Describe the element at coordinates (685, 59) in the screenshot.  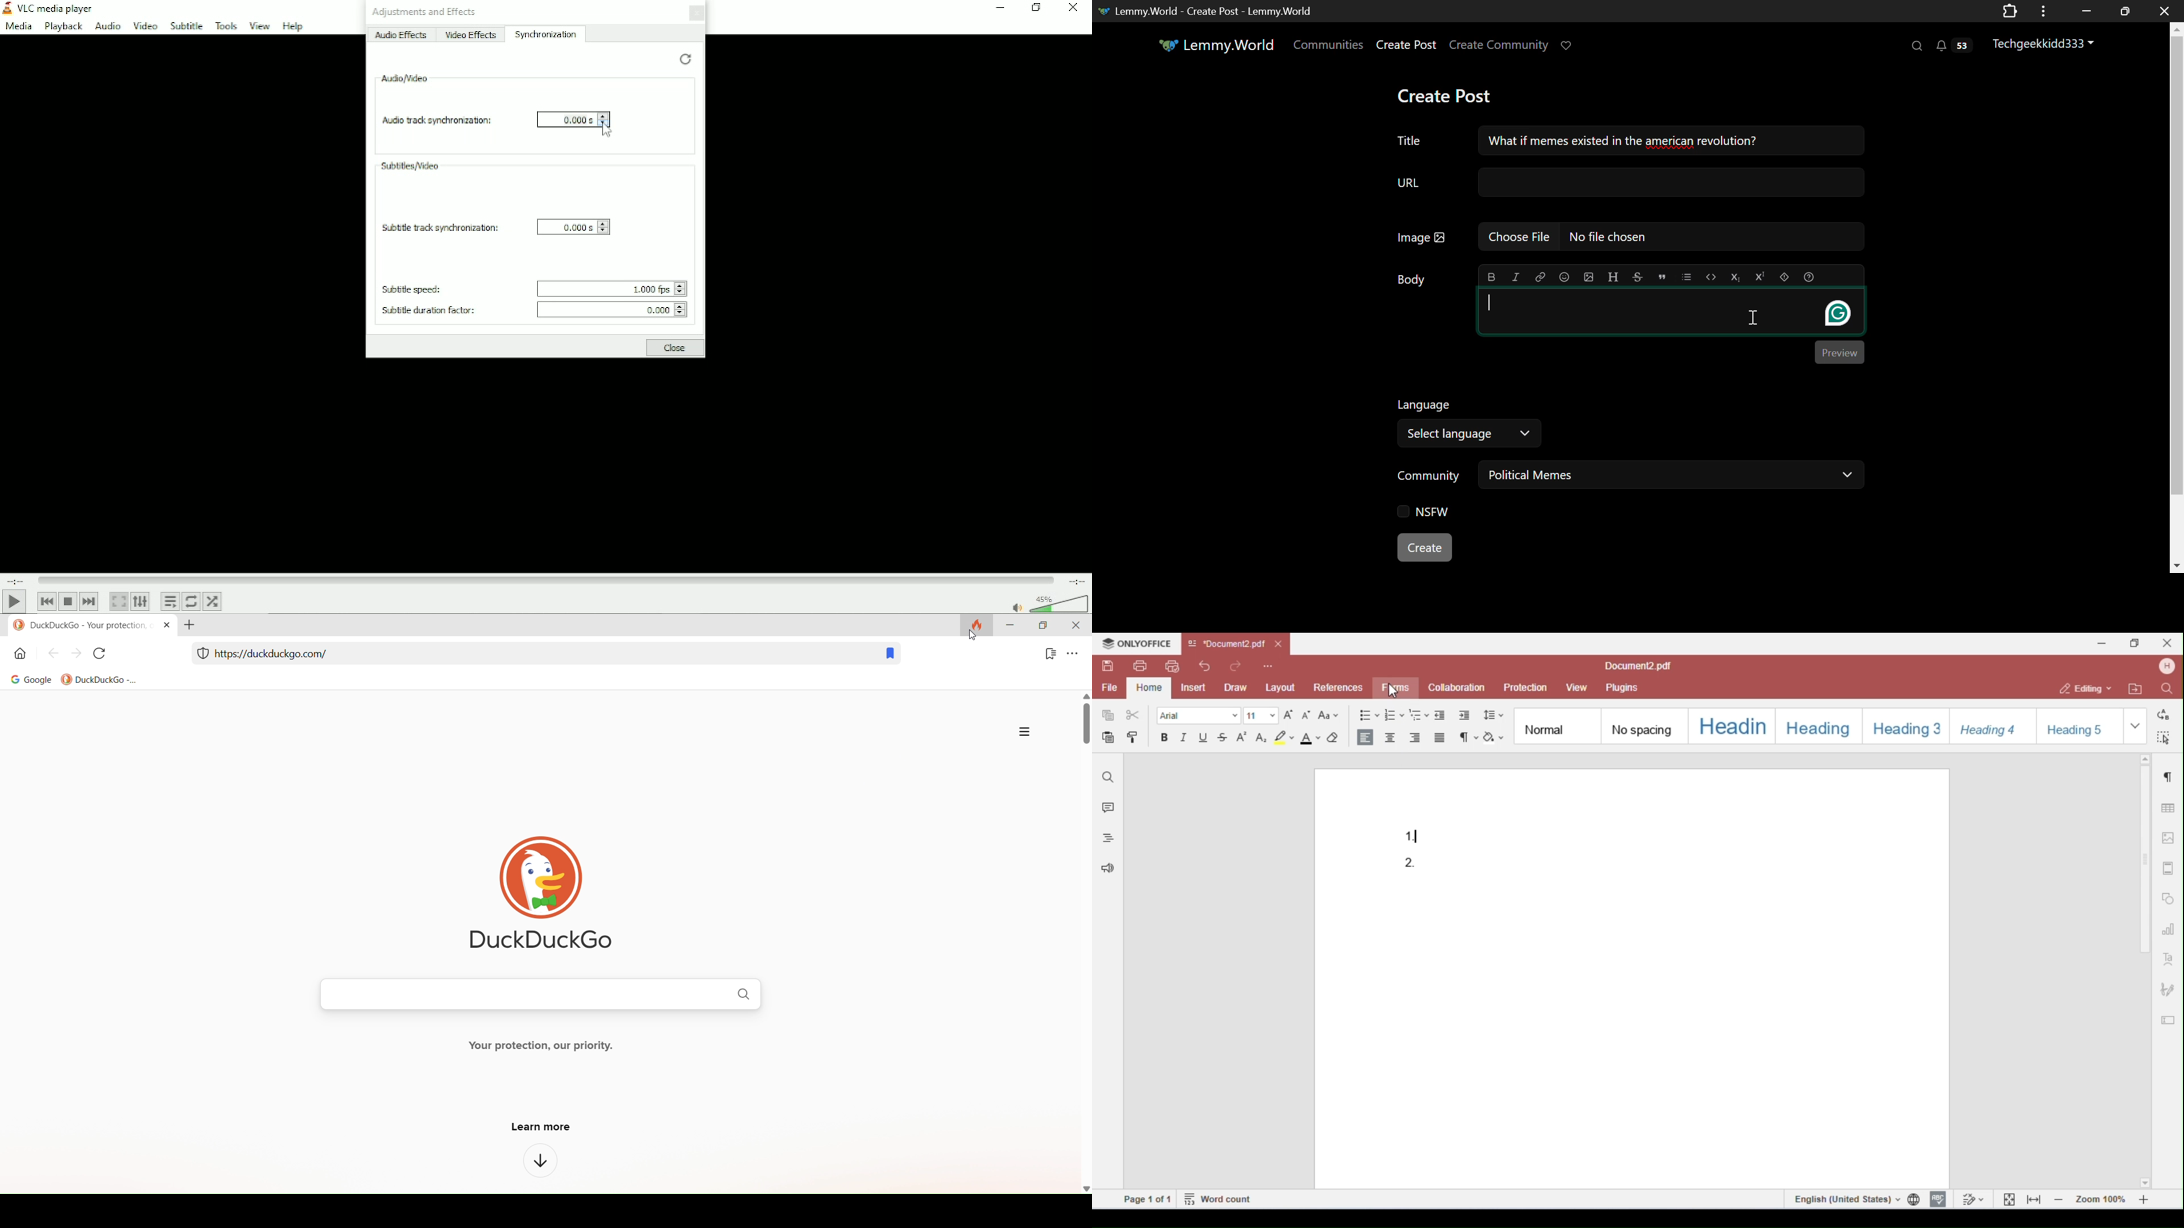
I see `Restore` at that location.